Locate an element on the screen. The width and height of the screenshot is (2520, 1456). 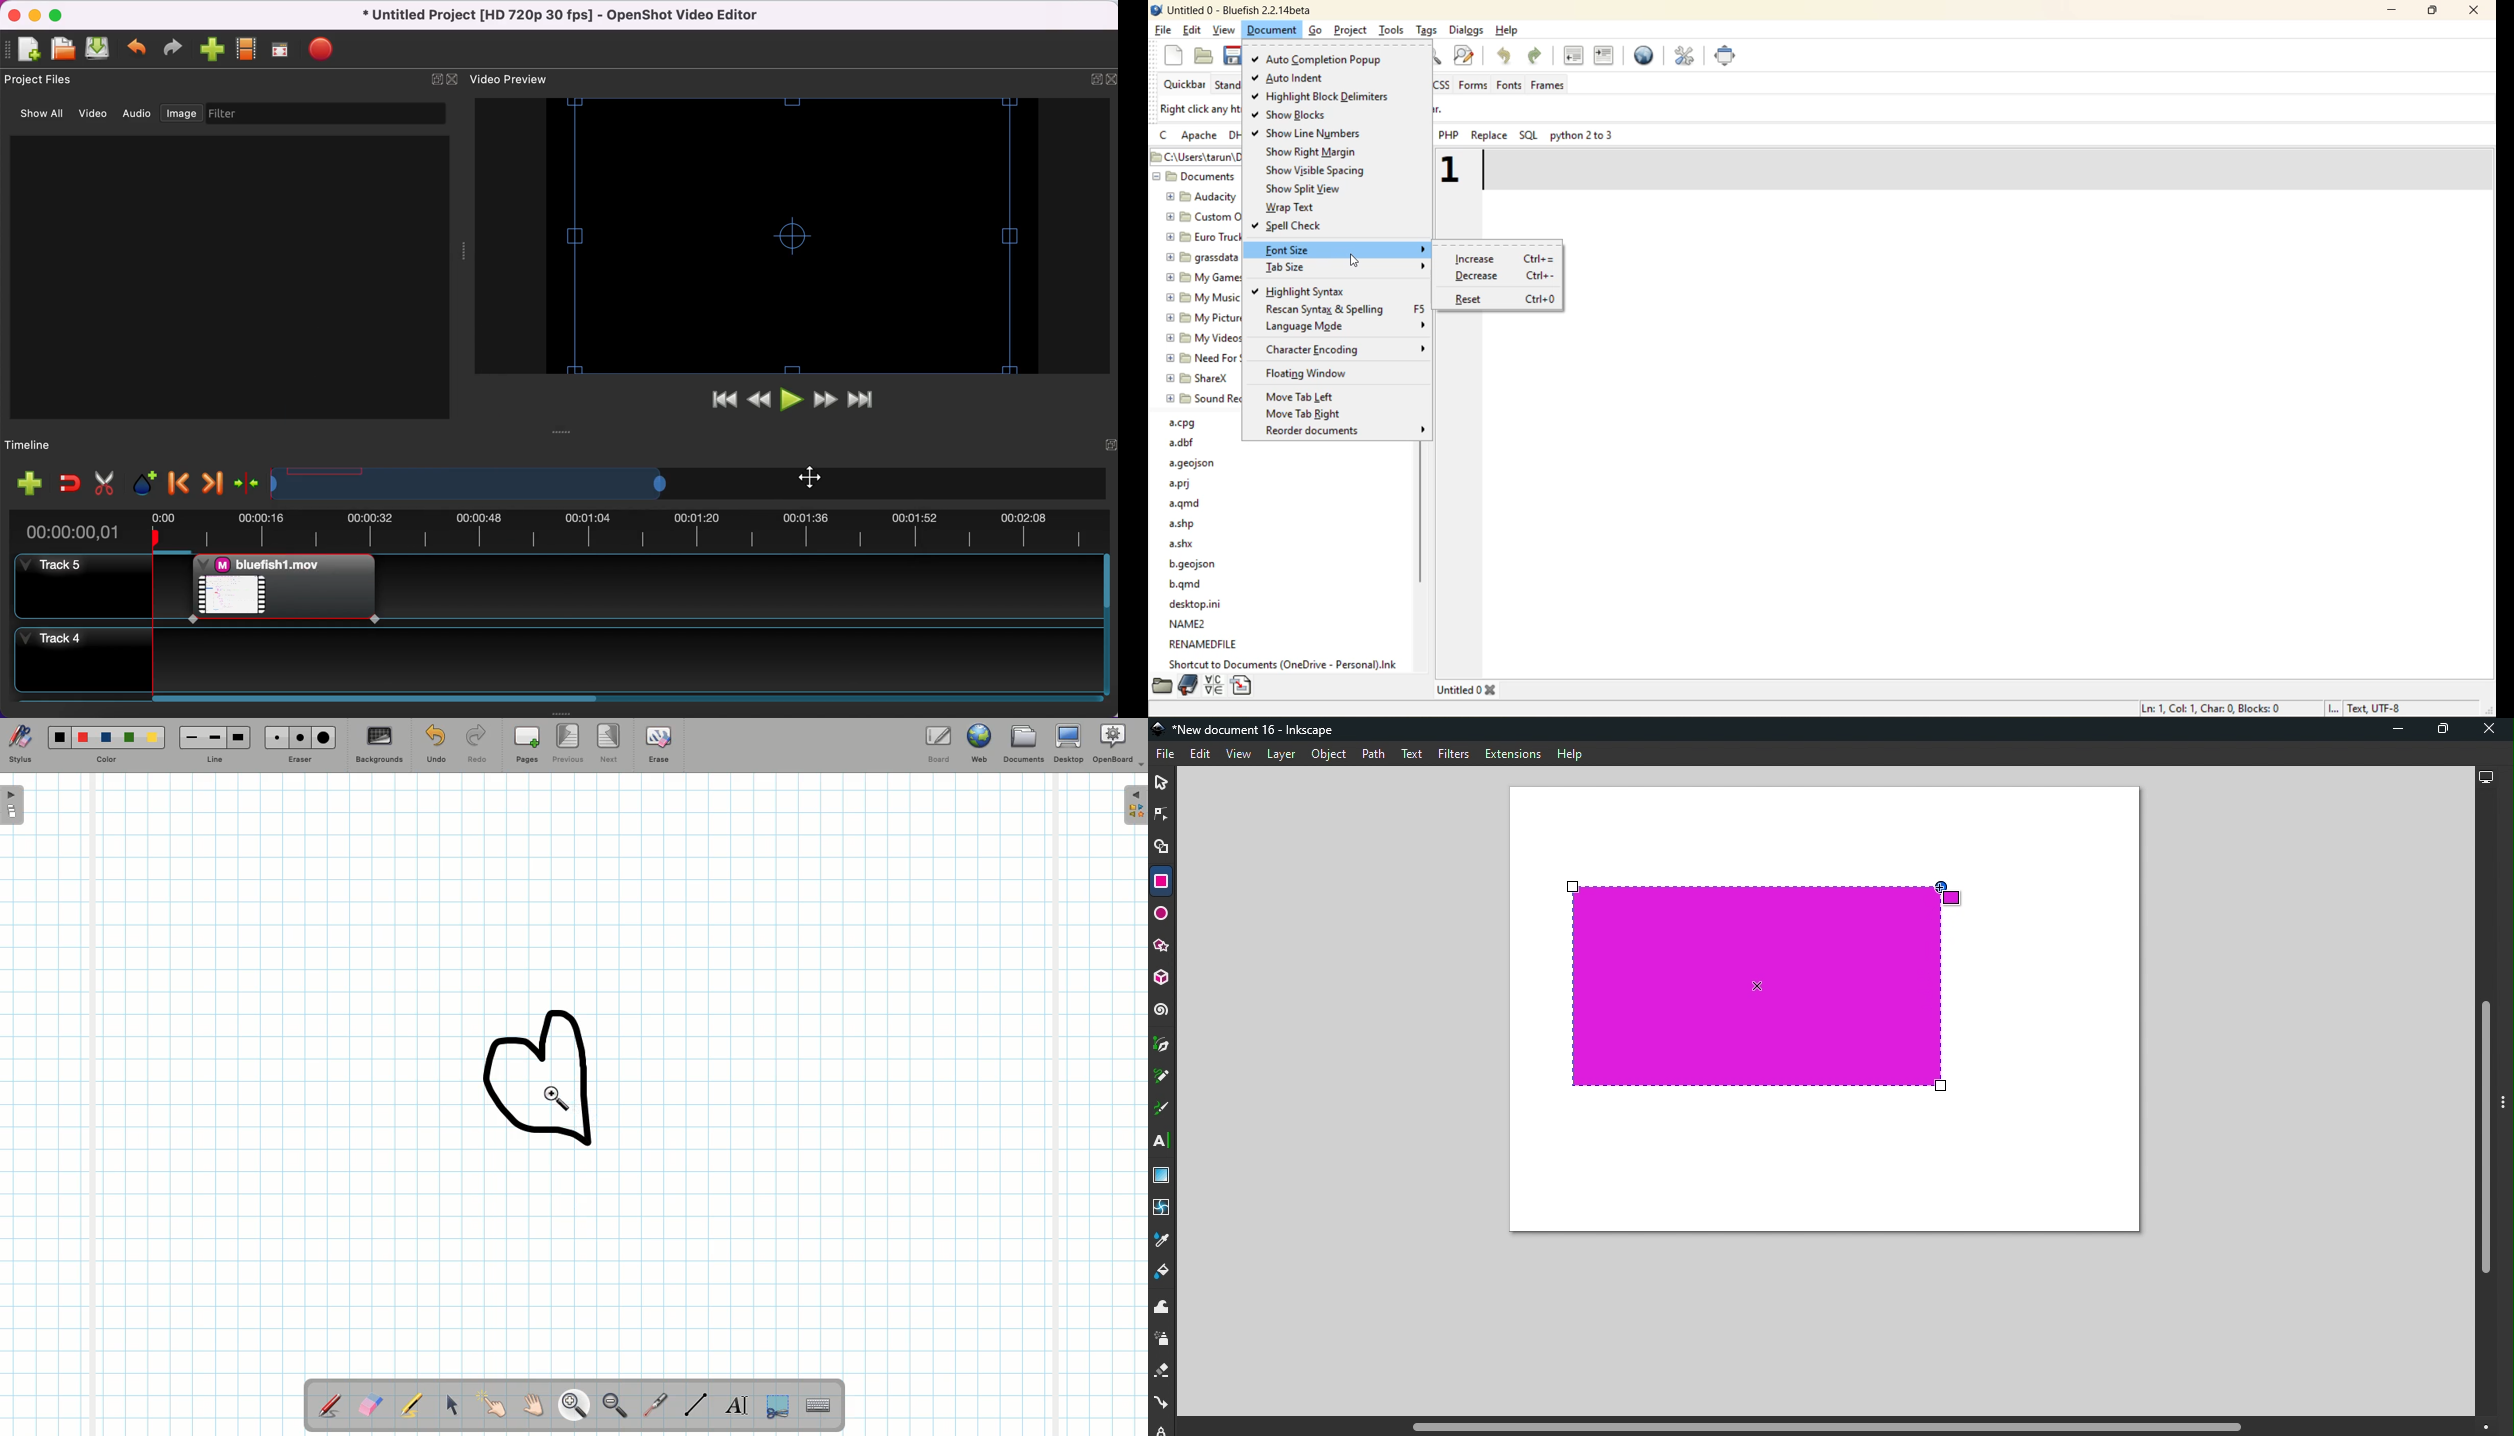
view is located at coordinates (1223, 30).